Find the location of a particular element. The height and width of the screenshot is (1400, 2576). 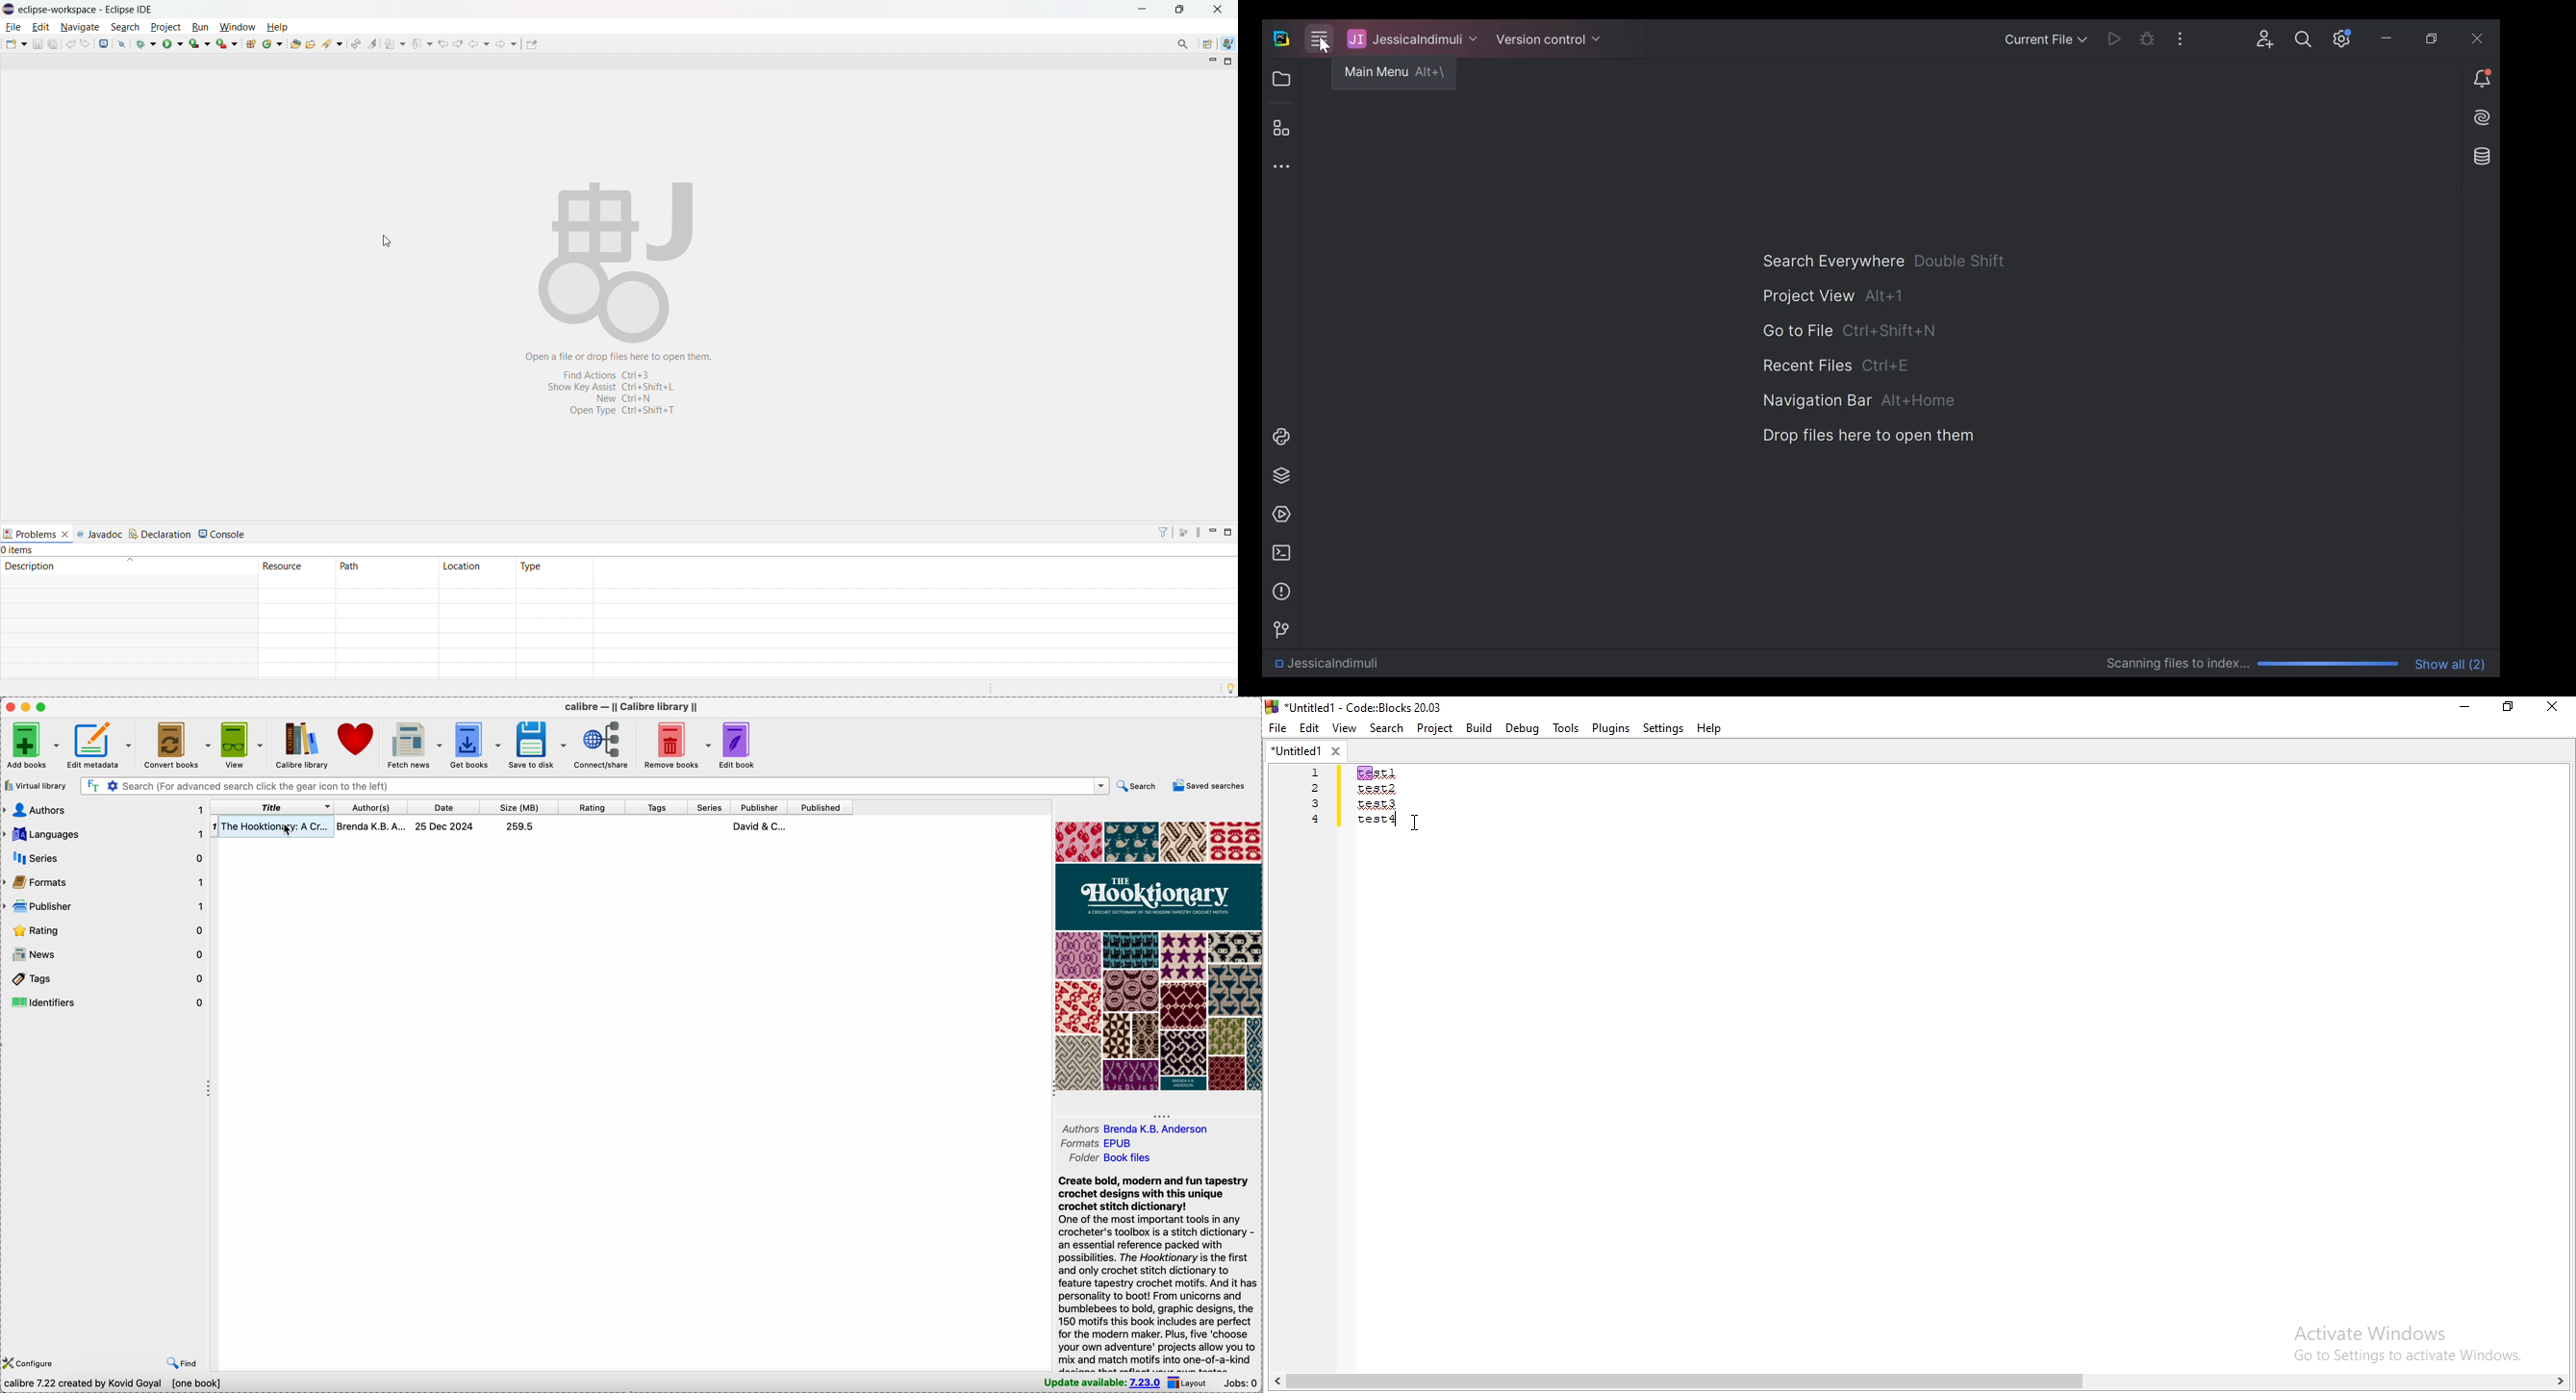

Navigation Bar is located at coordinates (1859, 401).